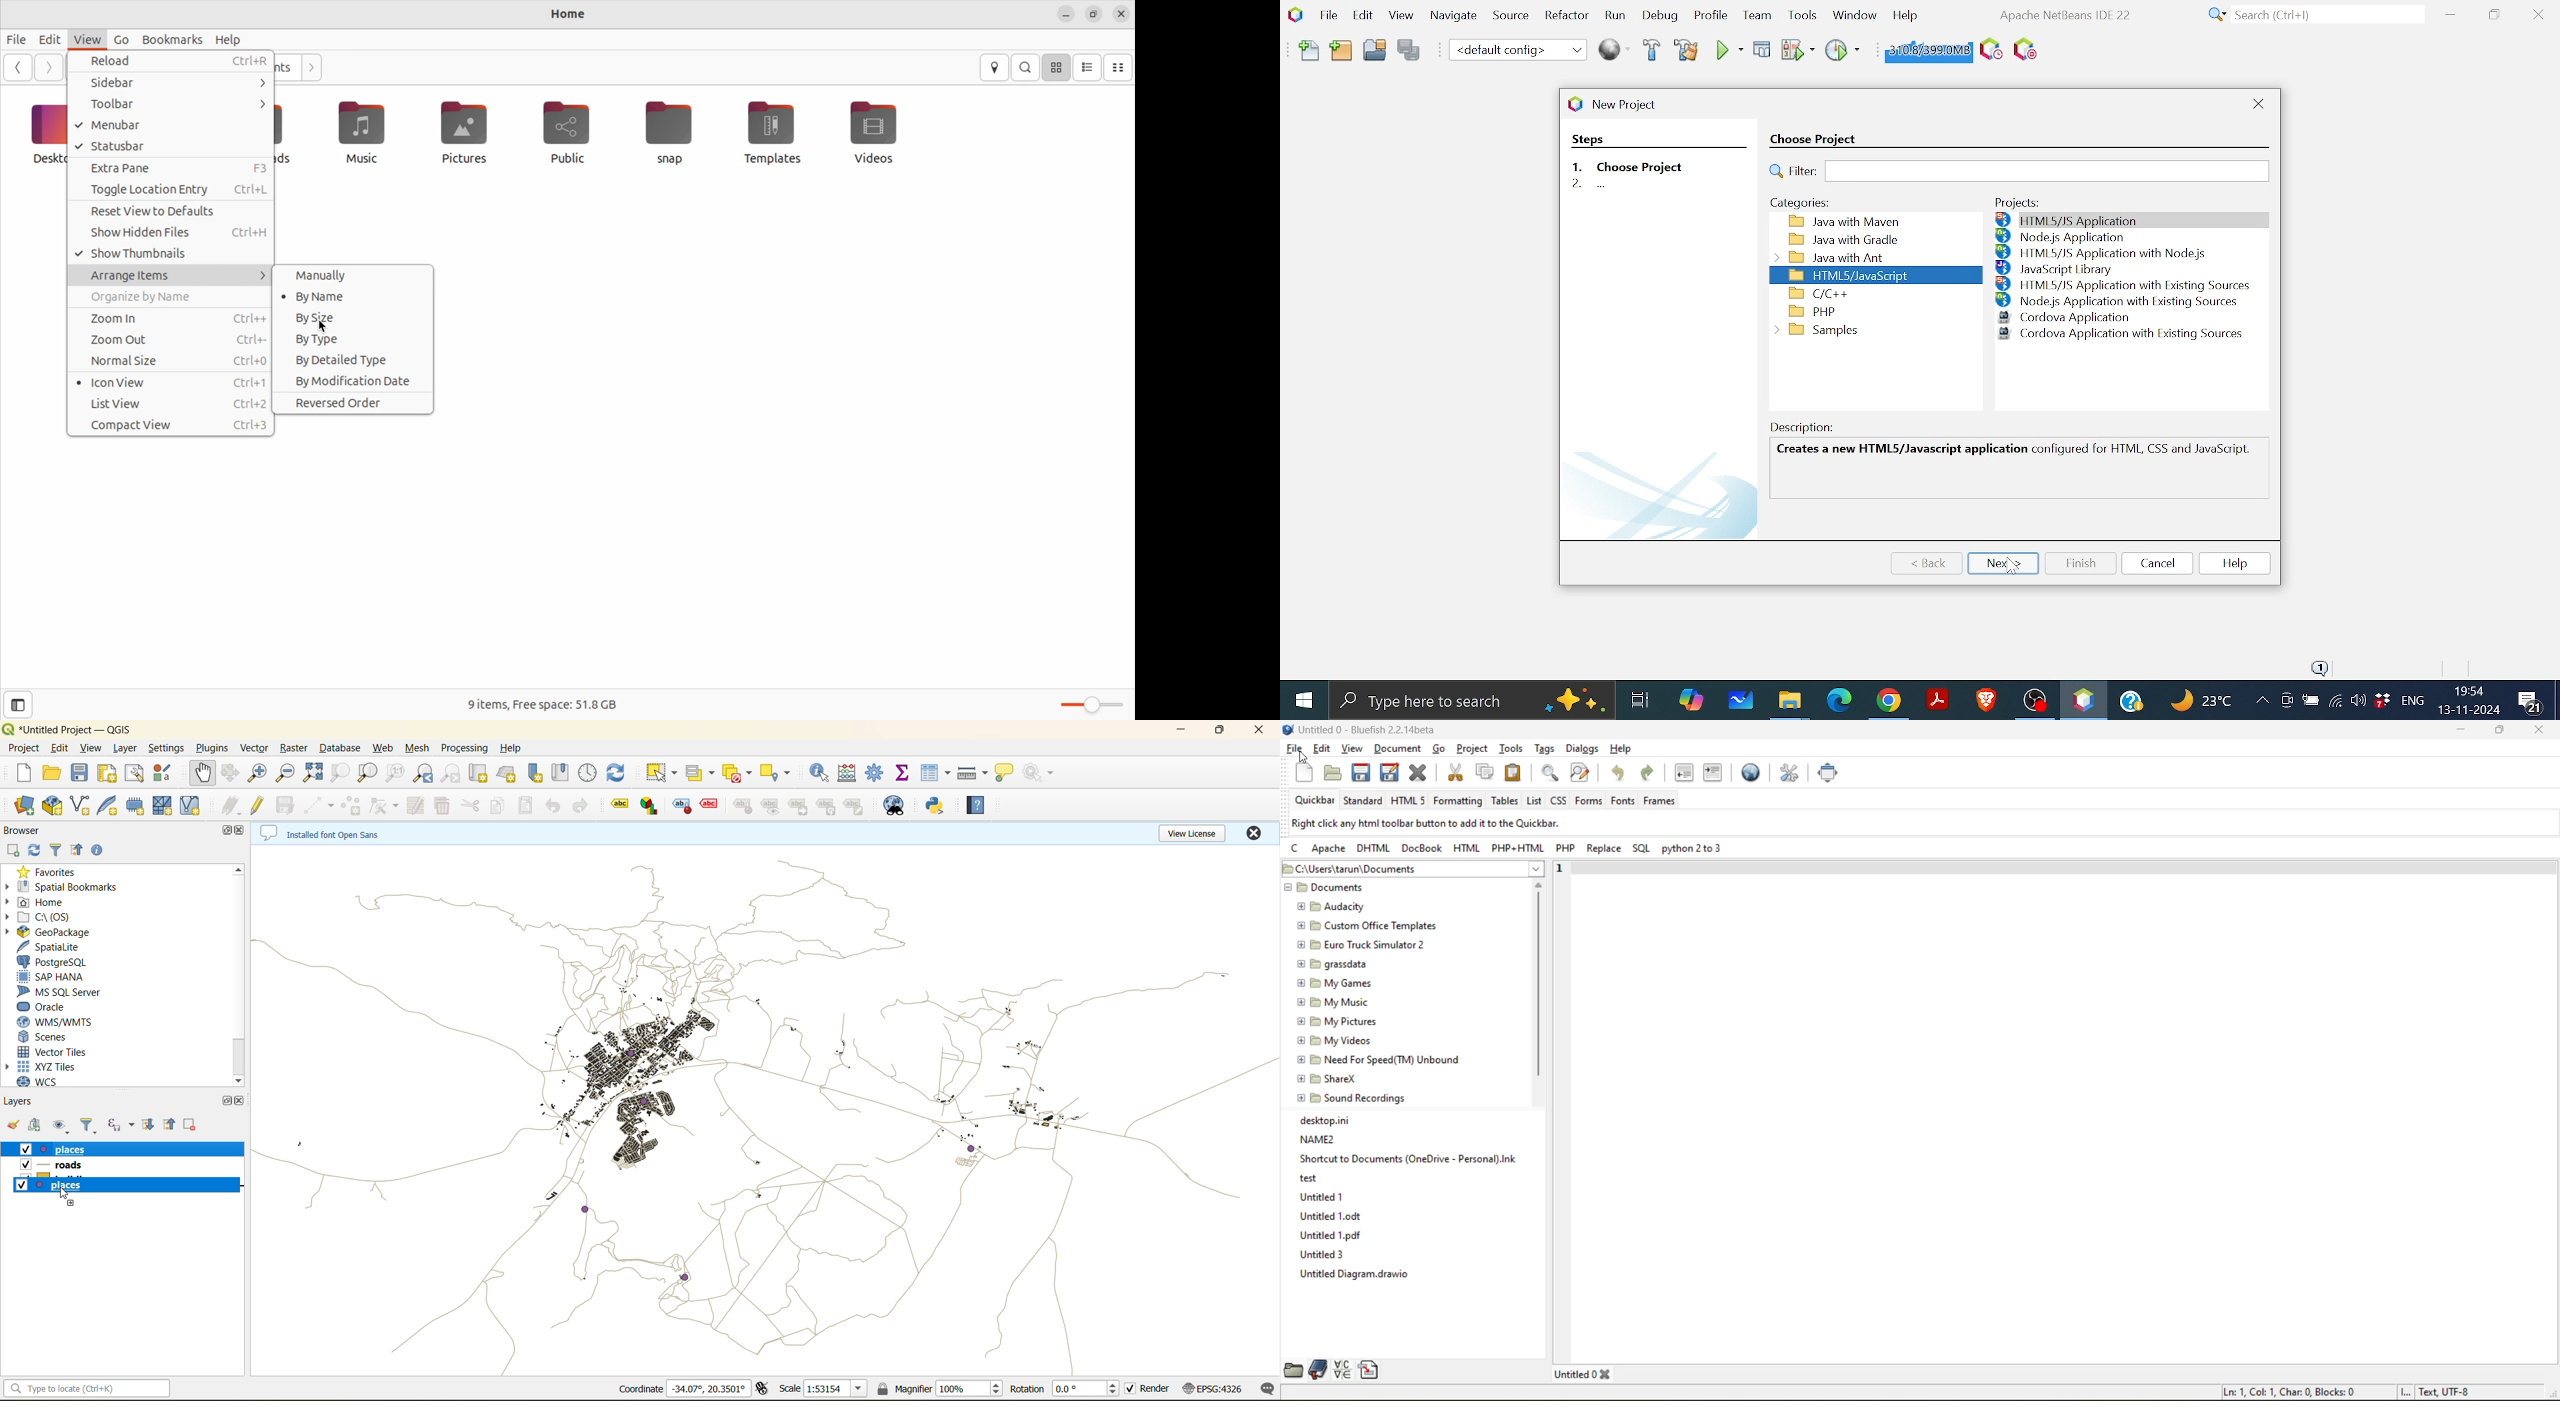 The image size is (2576, 1428). What do you see at coordinates (1183, 733) in the screenshot?
I see `minimize` at bounding box center [1183, 733].